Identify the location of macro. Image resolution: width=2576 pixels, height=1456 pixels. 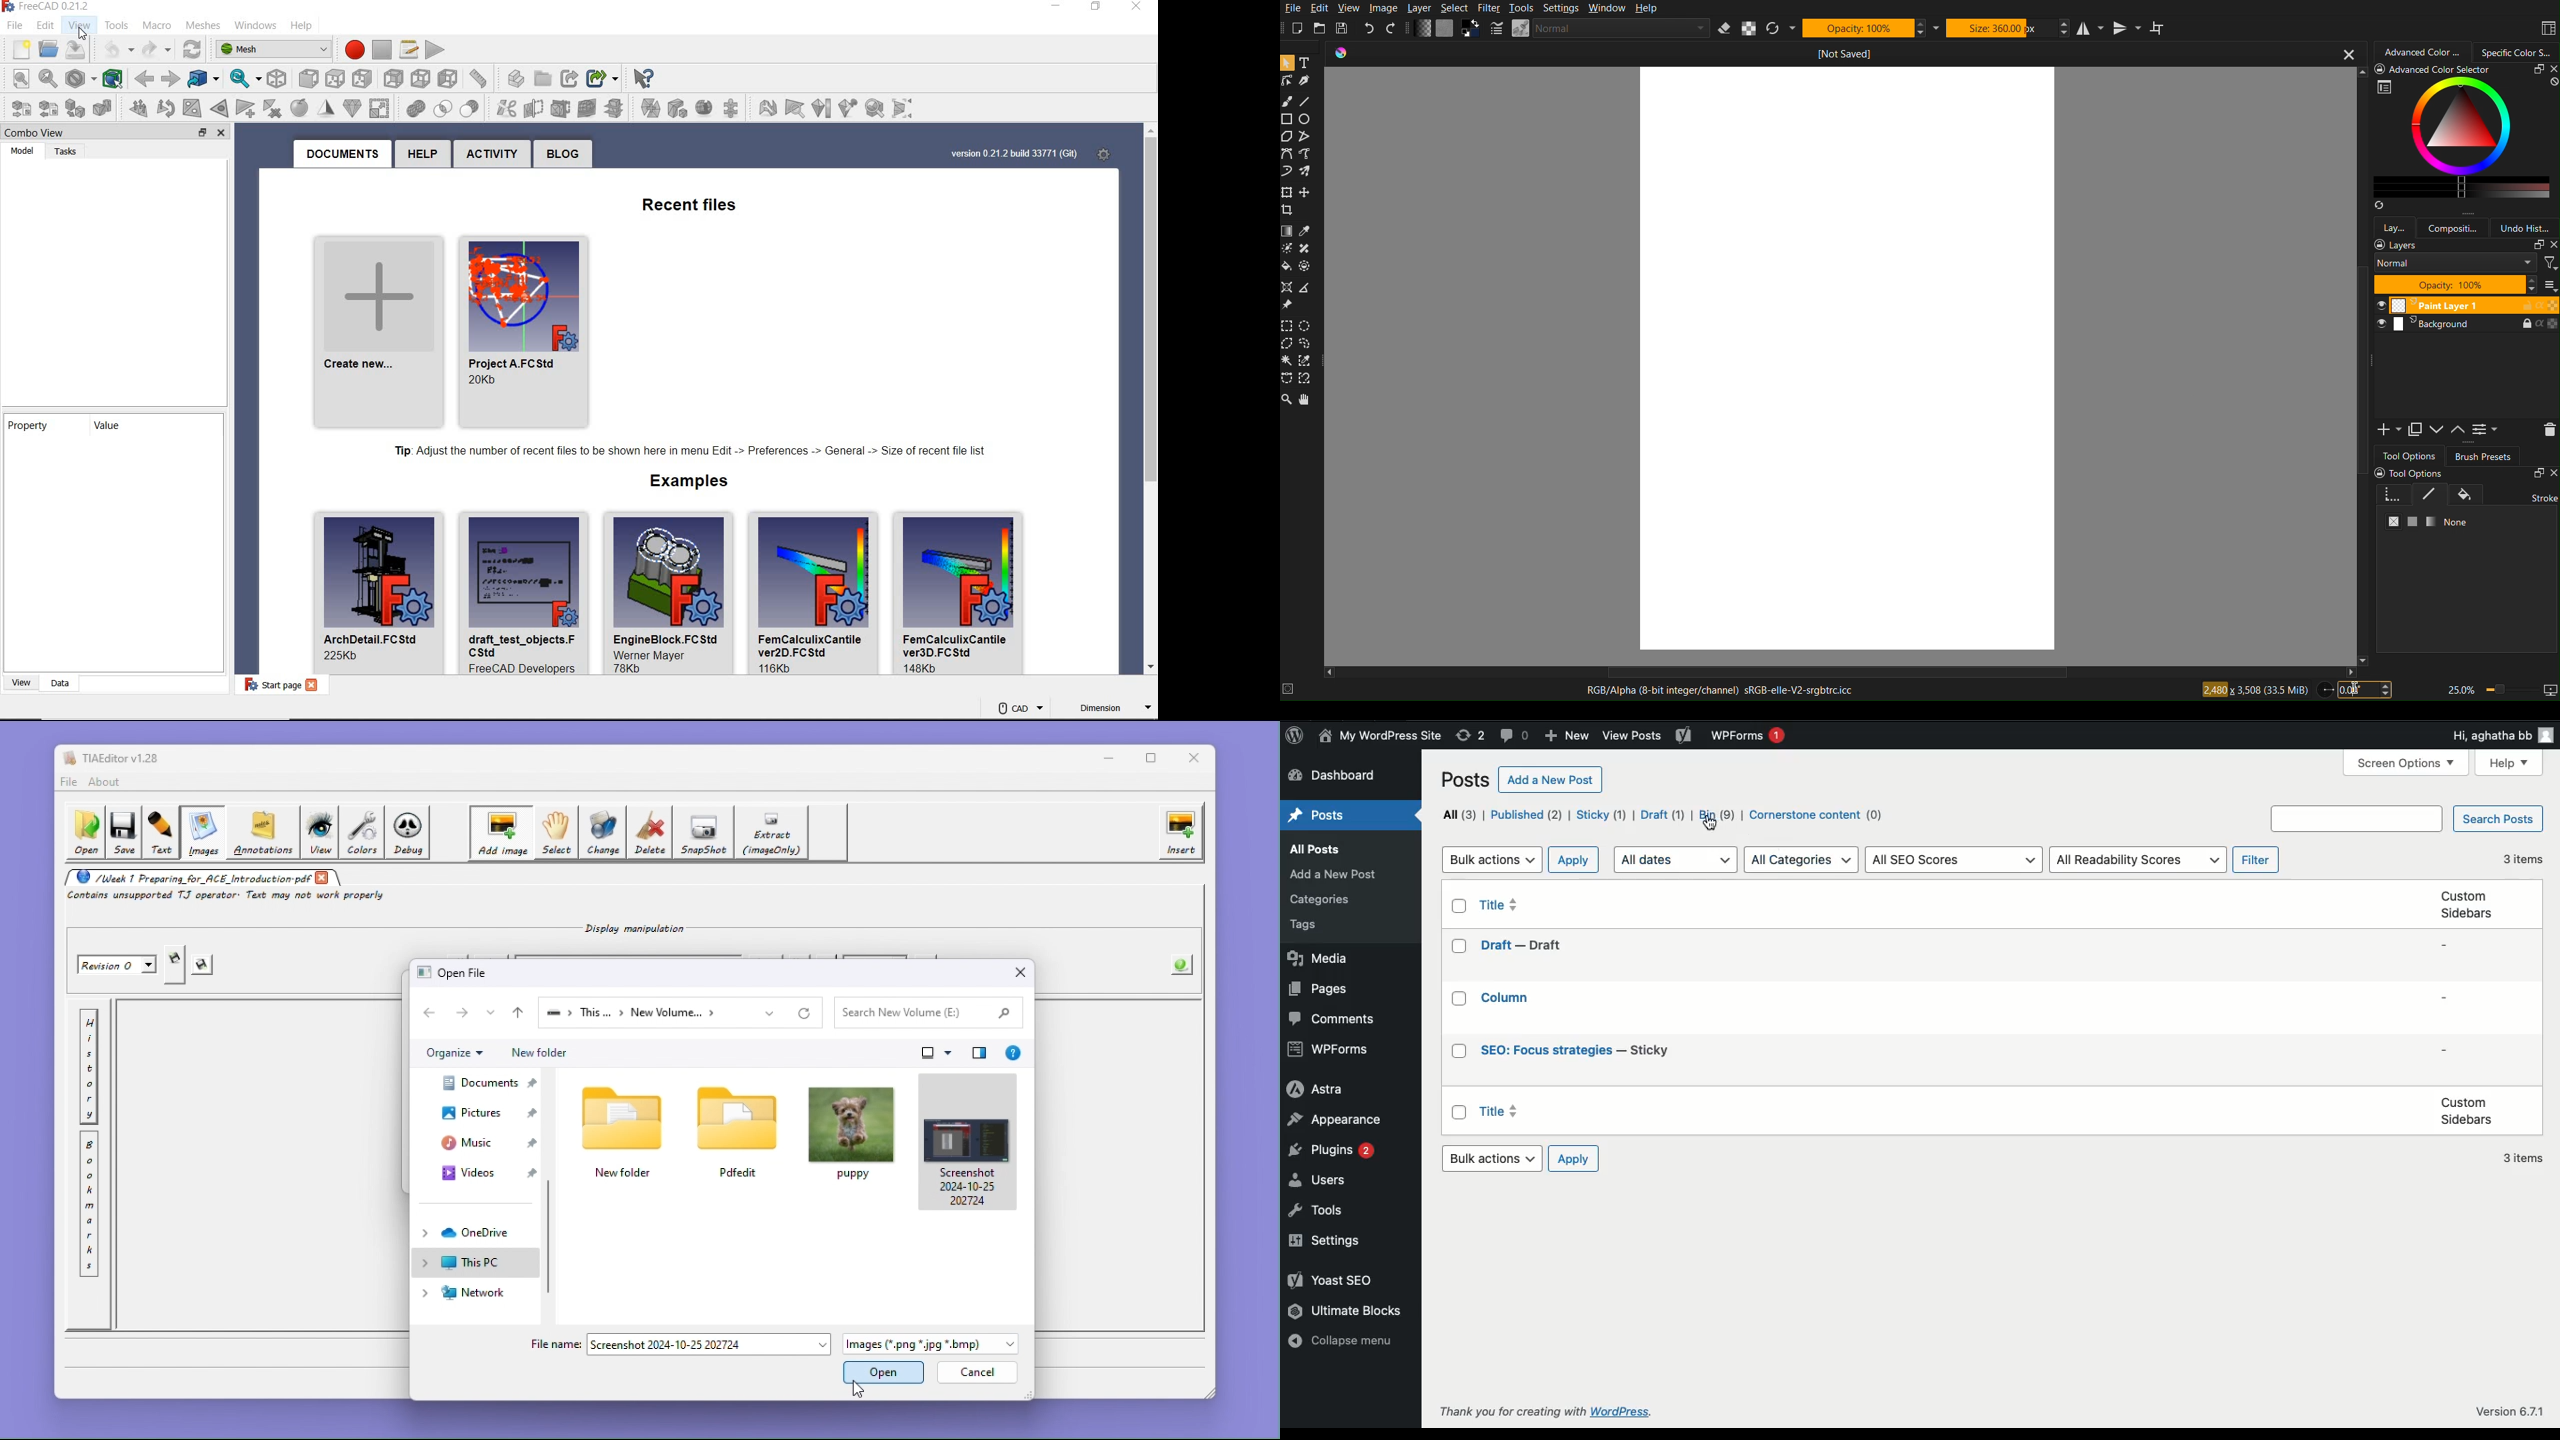
(152, 26).